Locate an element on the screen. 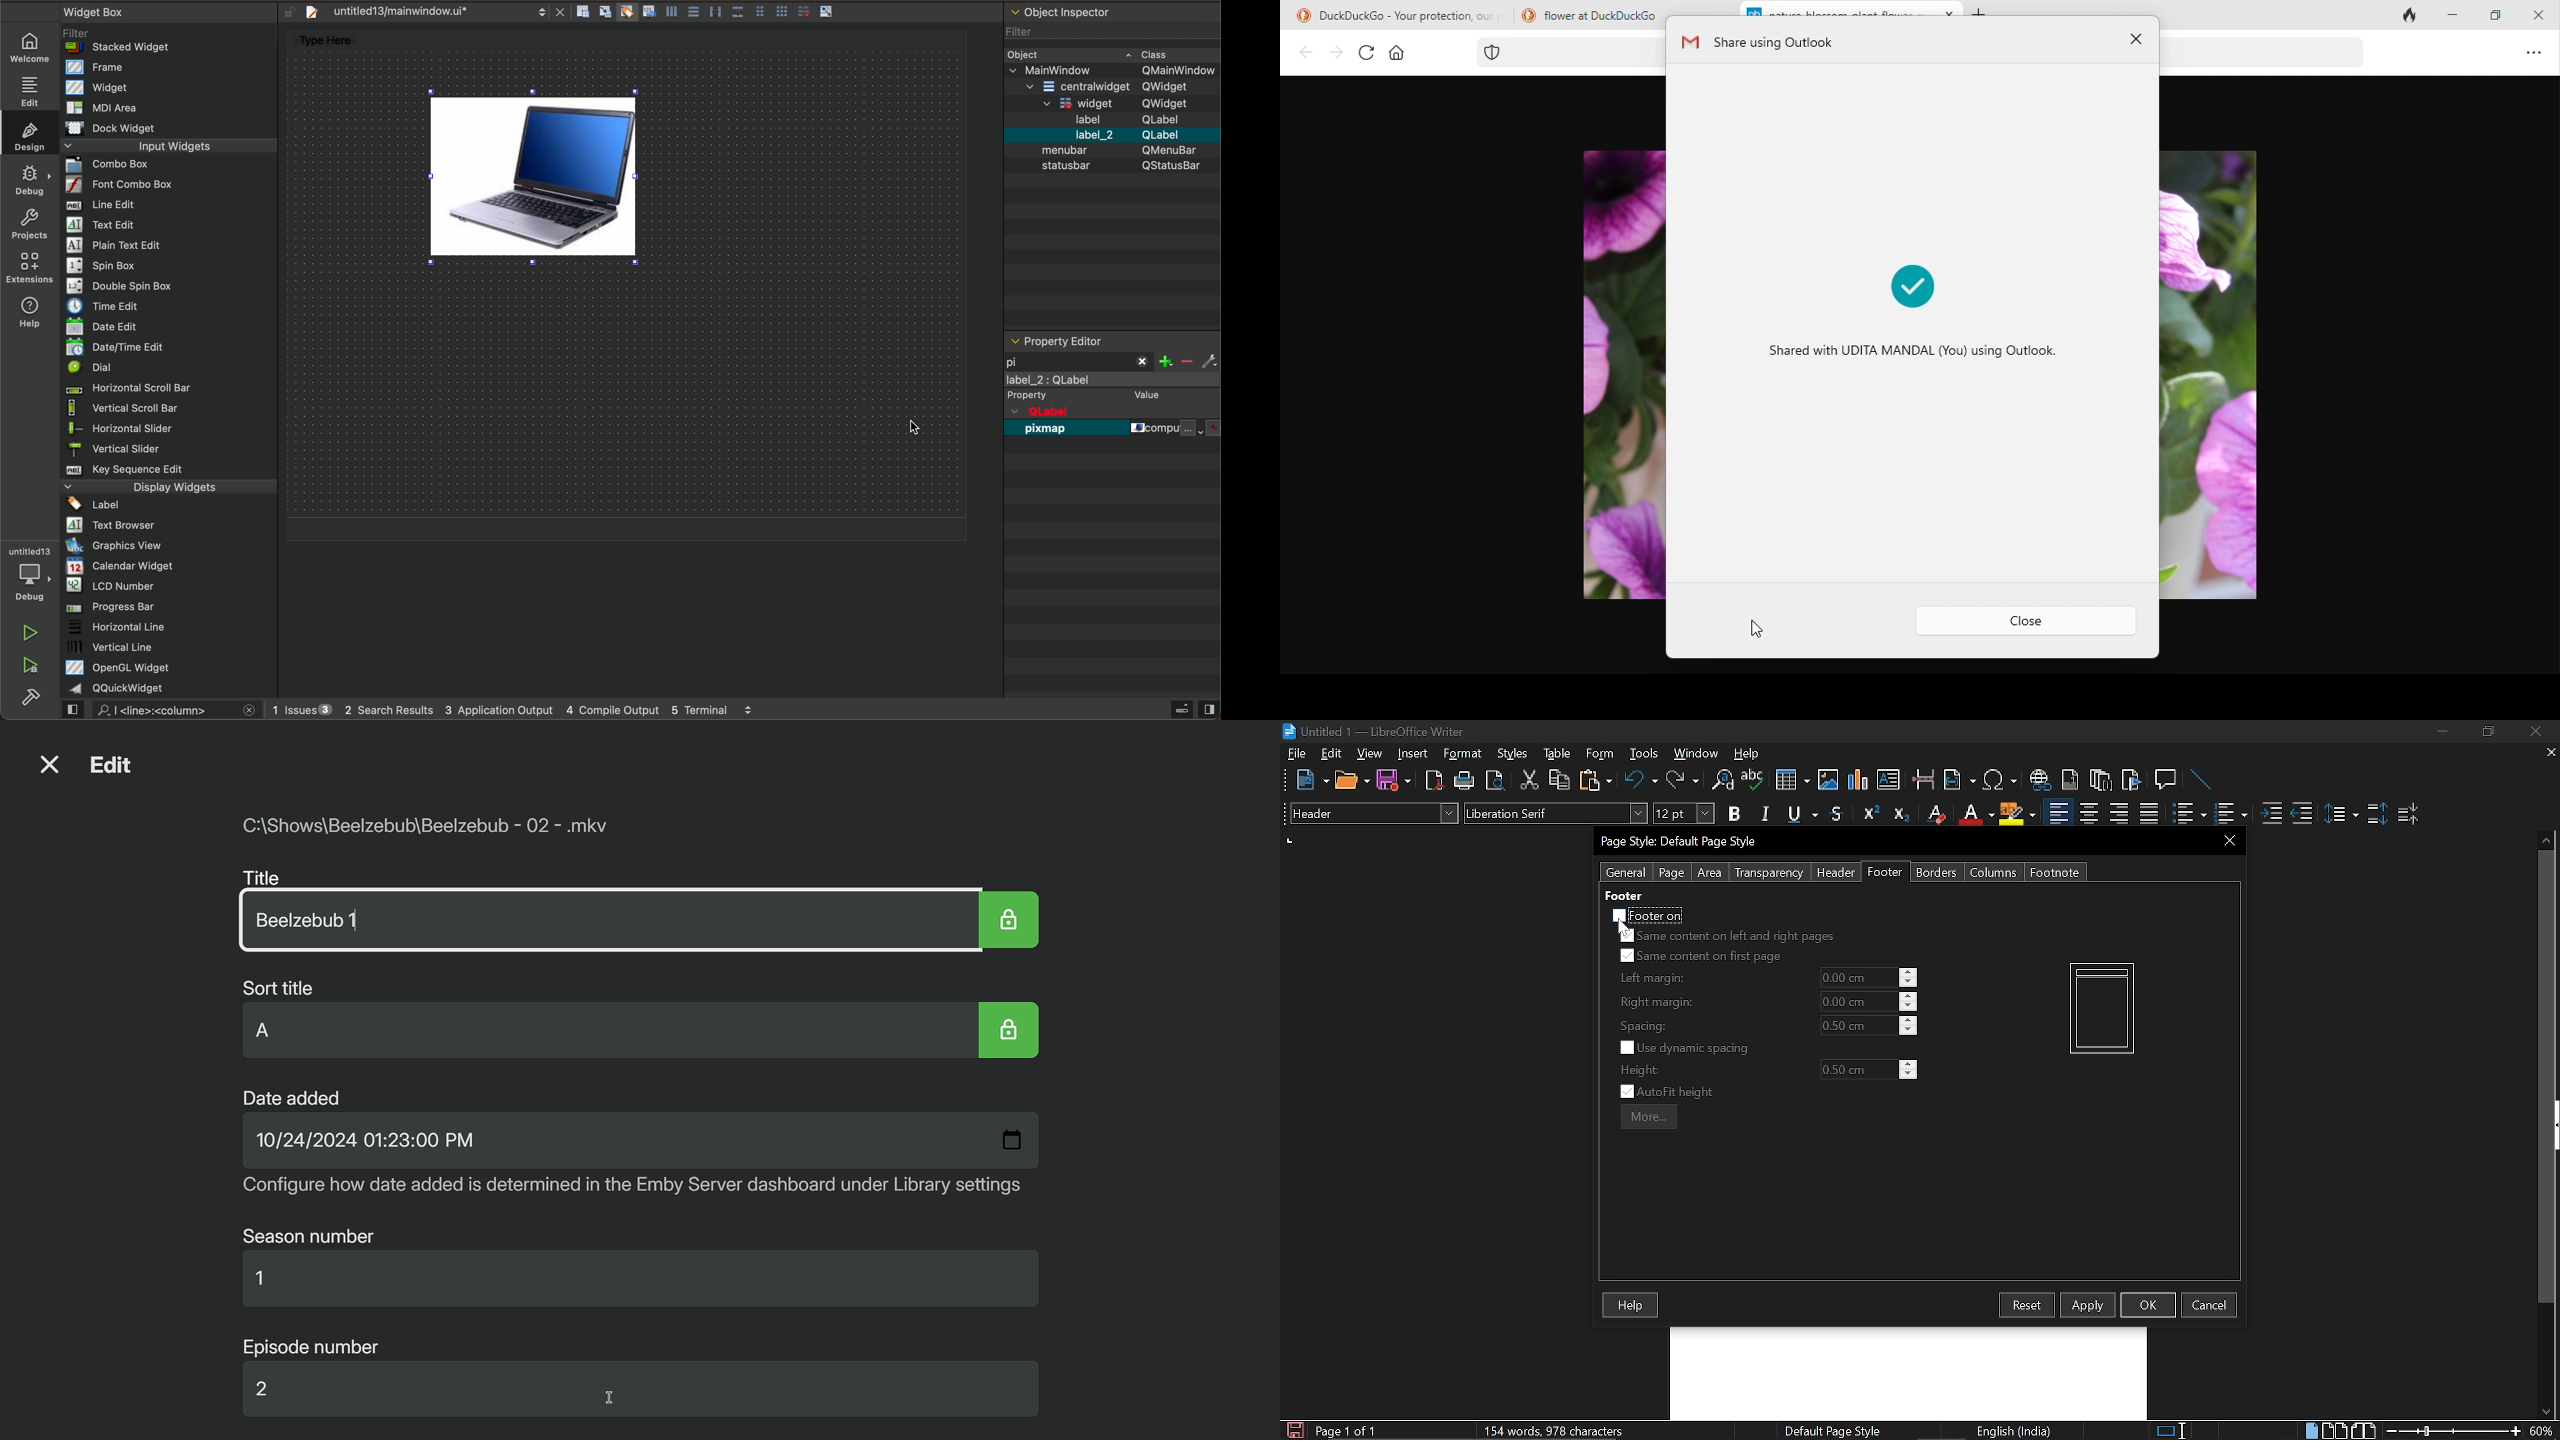  increase right margin is located at coordinates (1909, 996).